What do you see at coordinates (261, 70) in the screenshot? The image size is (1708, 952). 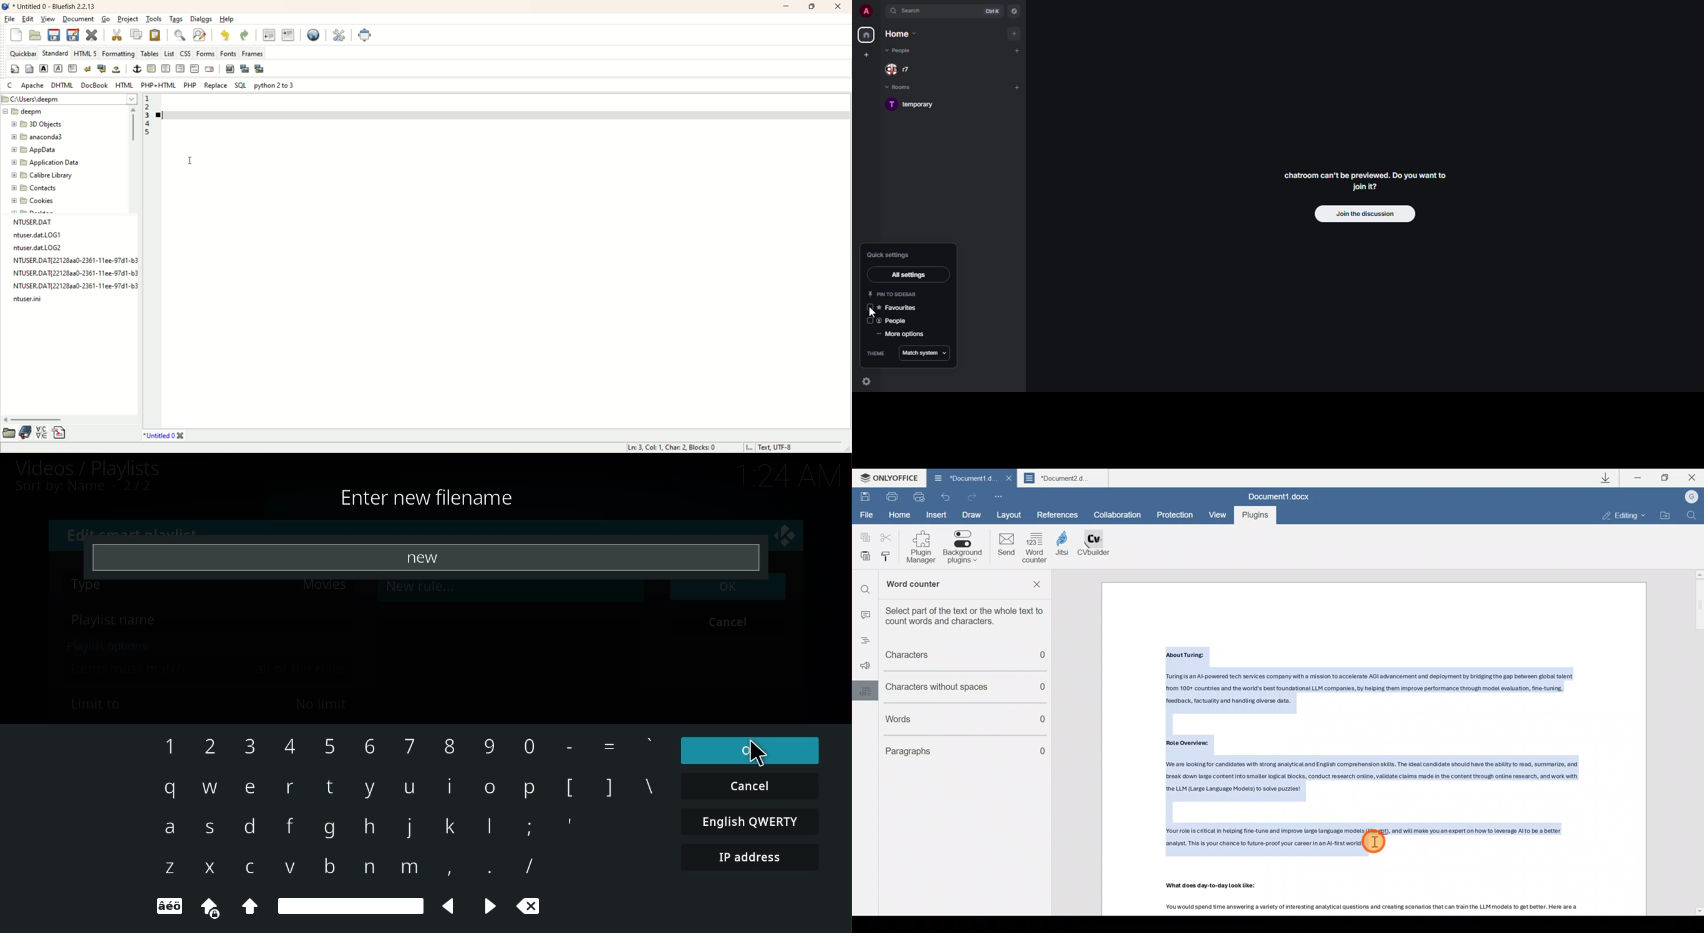 I see `MULTI-THUMBNAIL` at bounding box center [261, 70].